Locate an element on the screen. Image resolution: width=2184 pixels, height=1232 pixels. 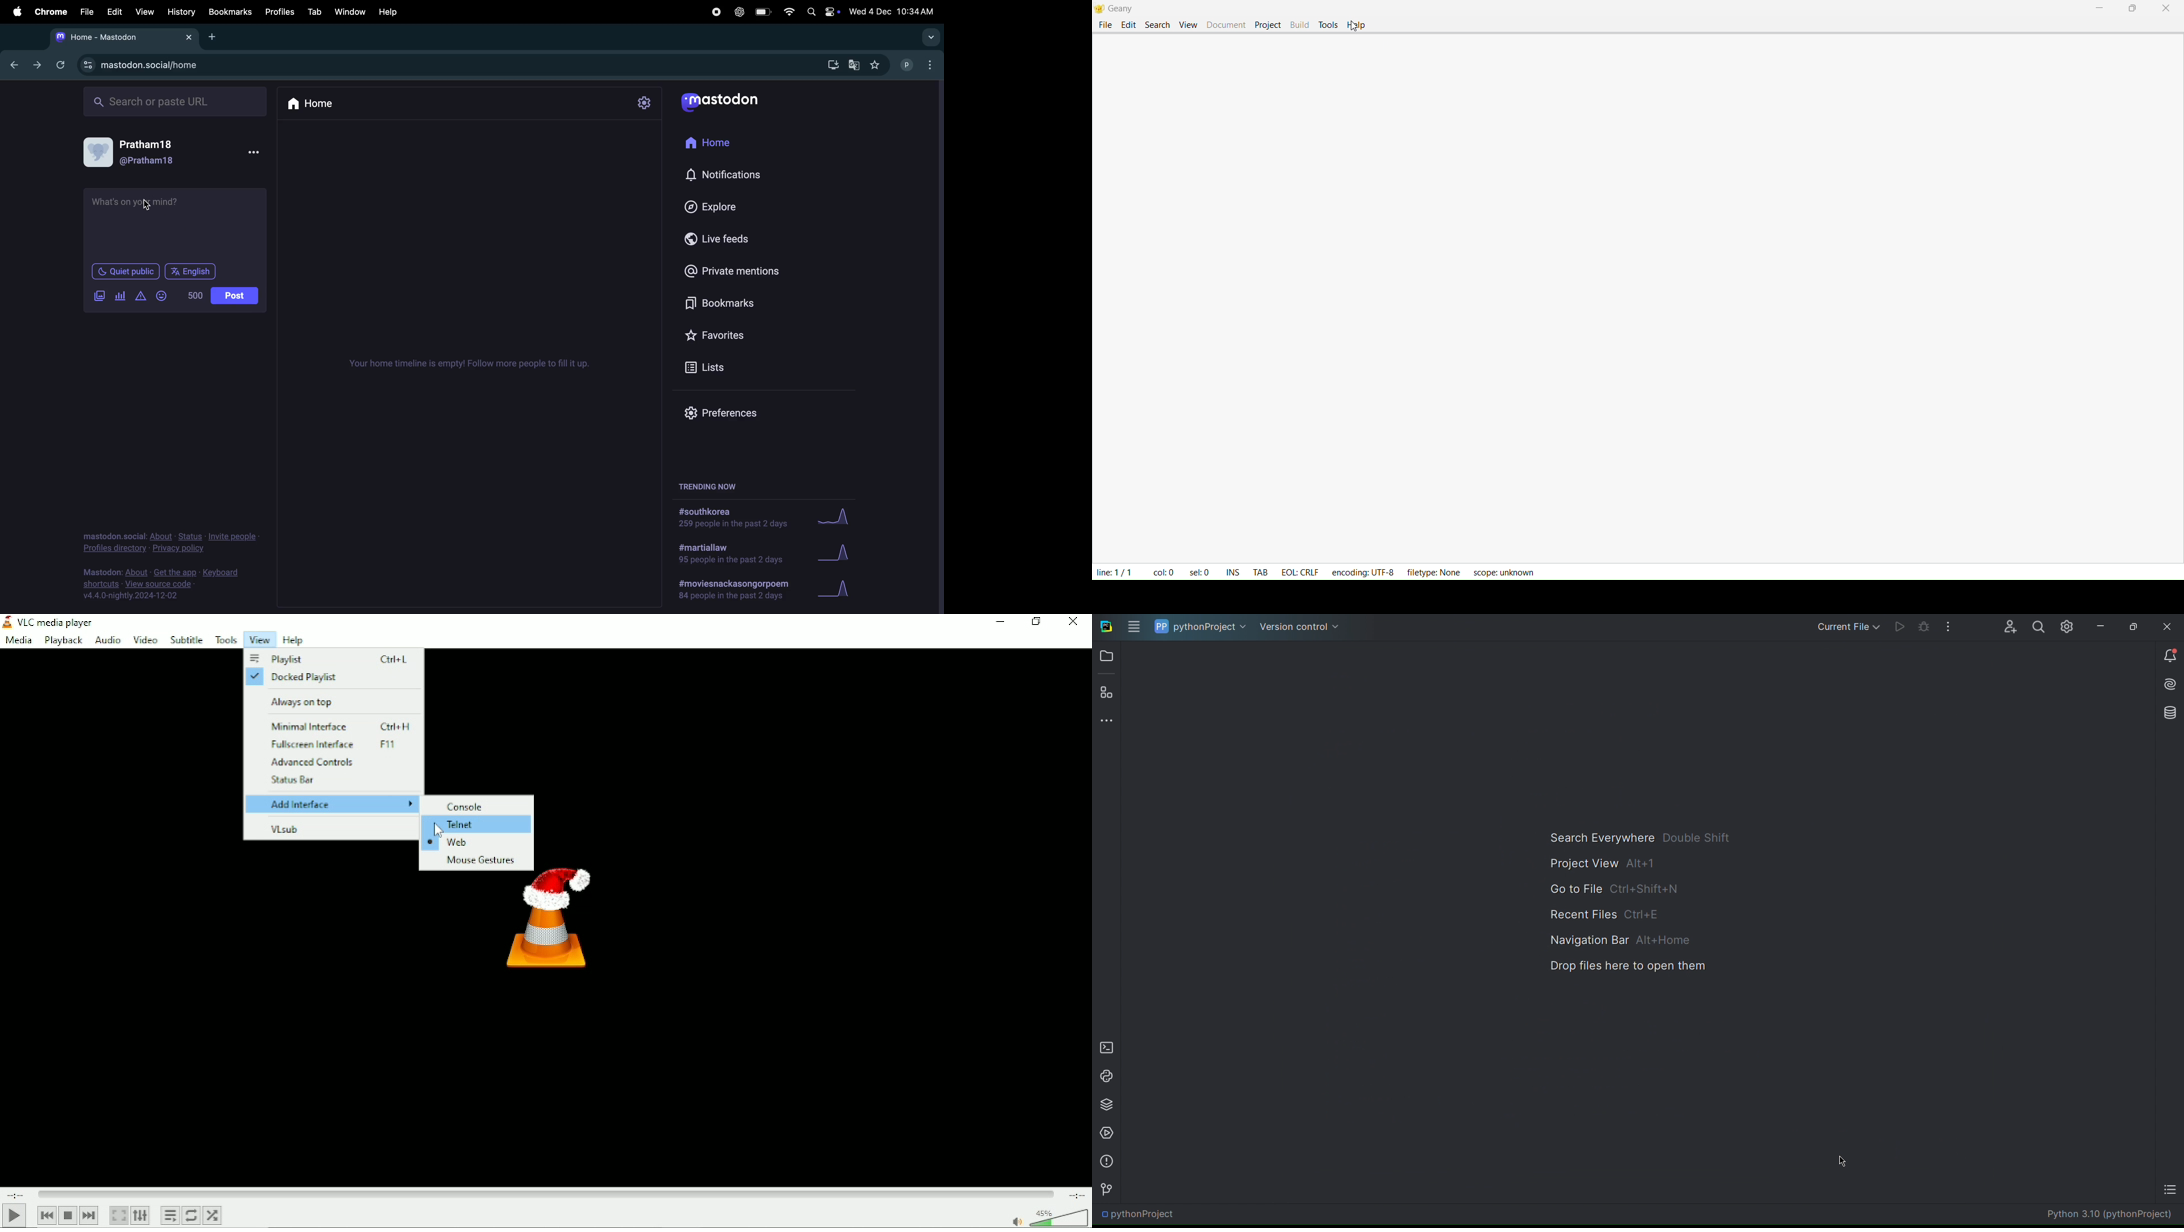
battery is located at coordinates (765, 13).